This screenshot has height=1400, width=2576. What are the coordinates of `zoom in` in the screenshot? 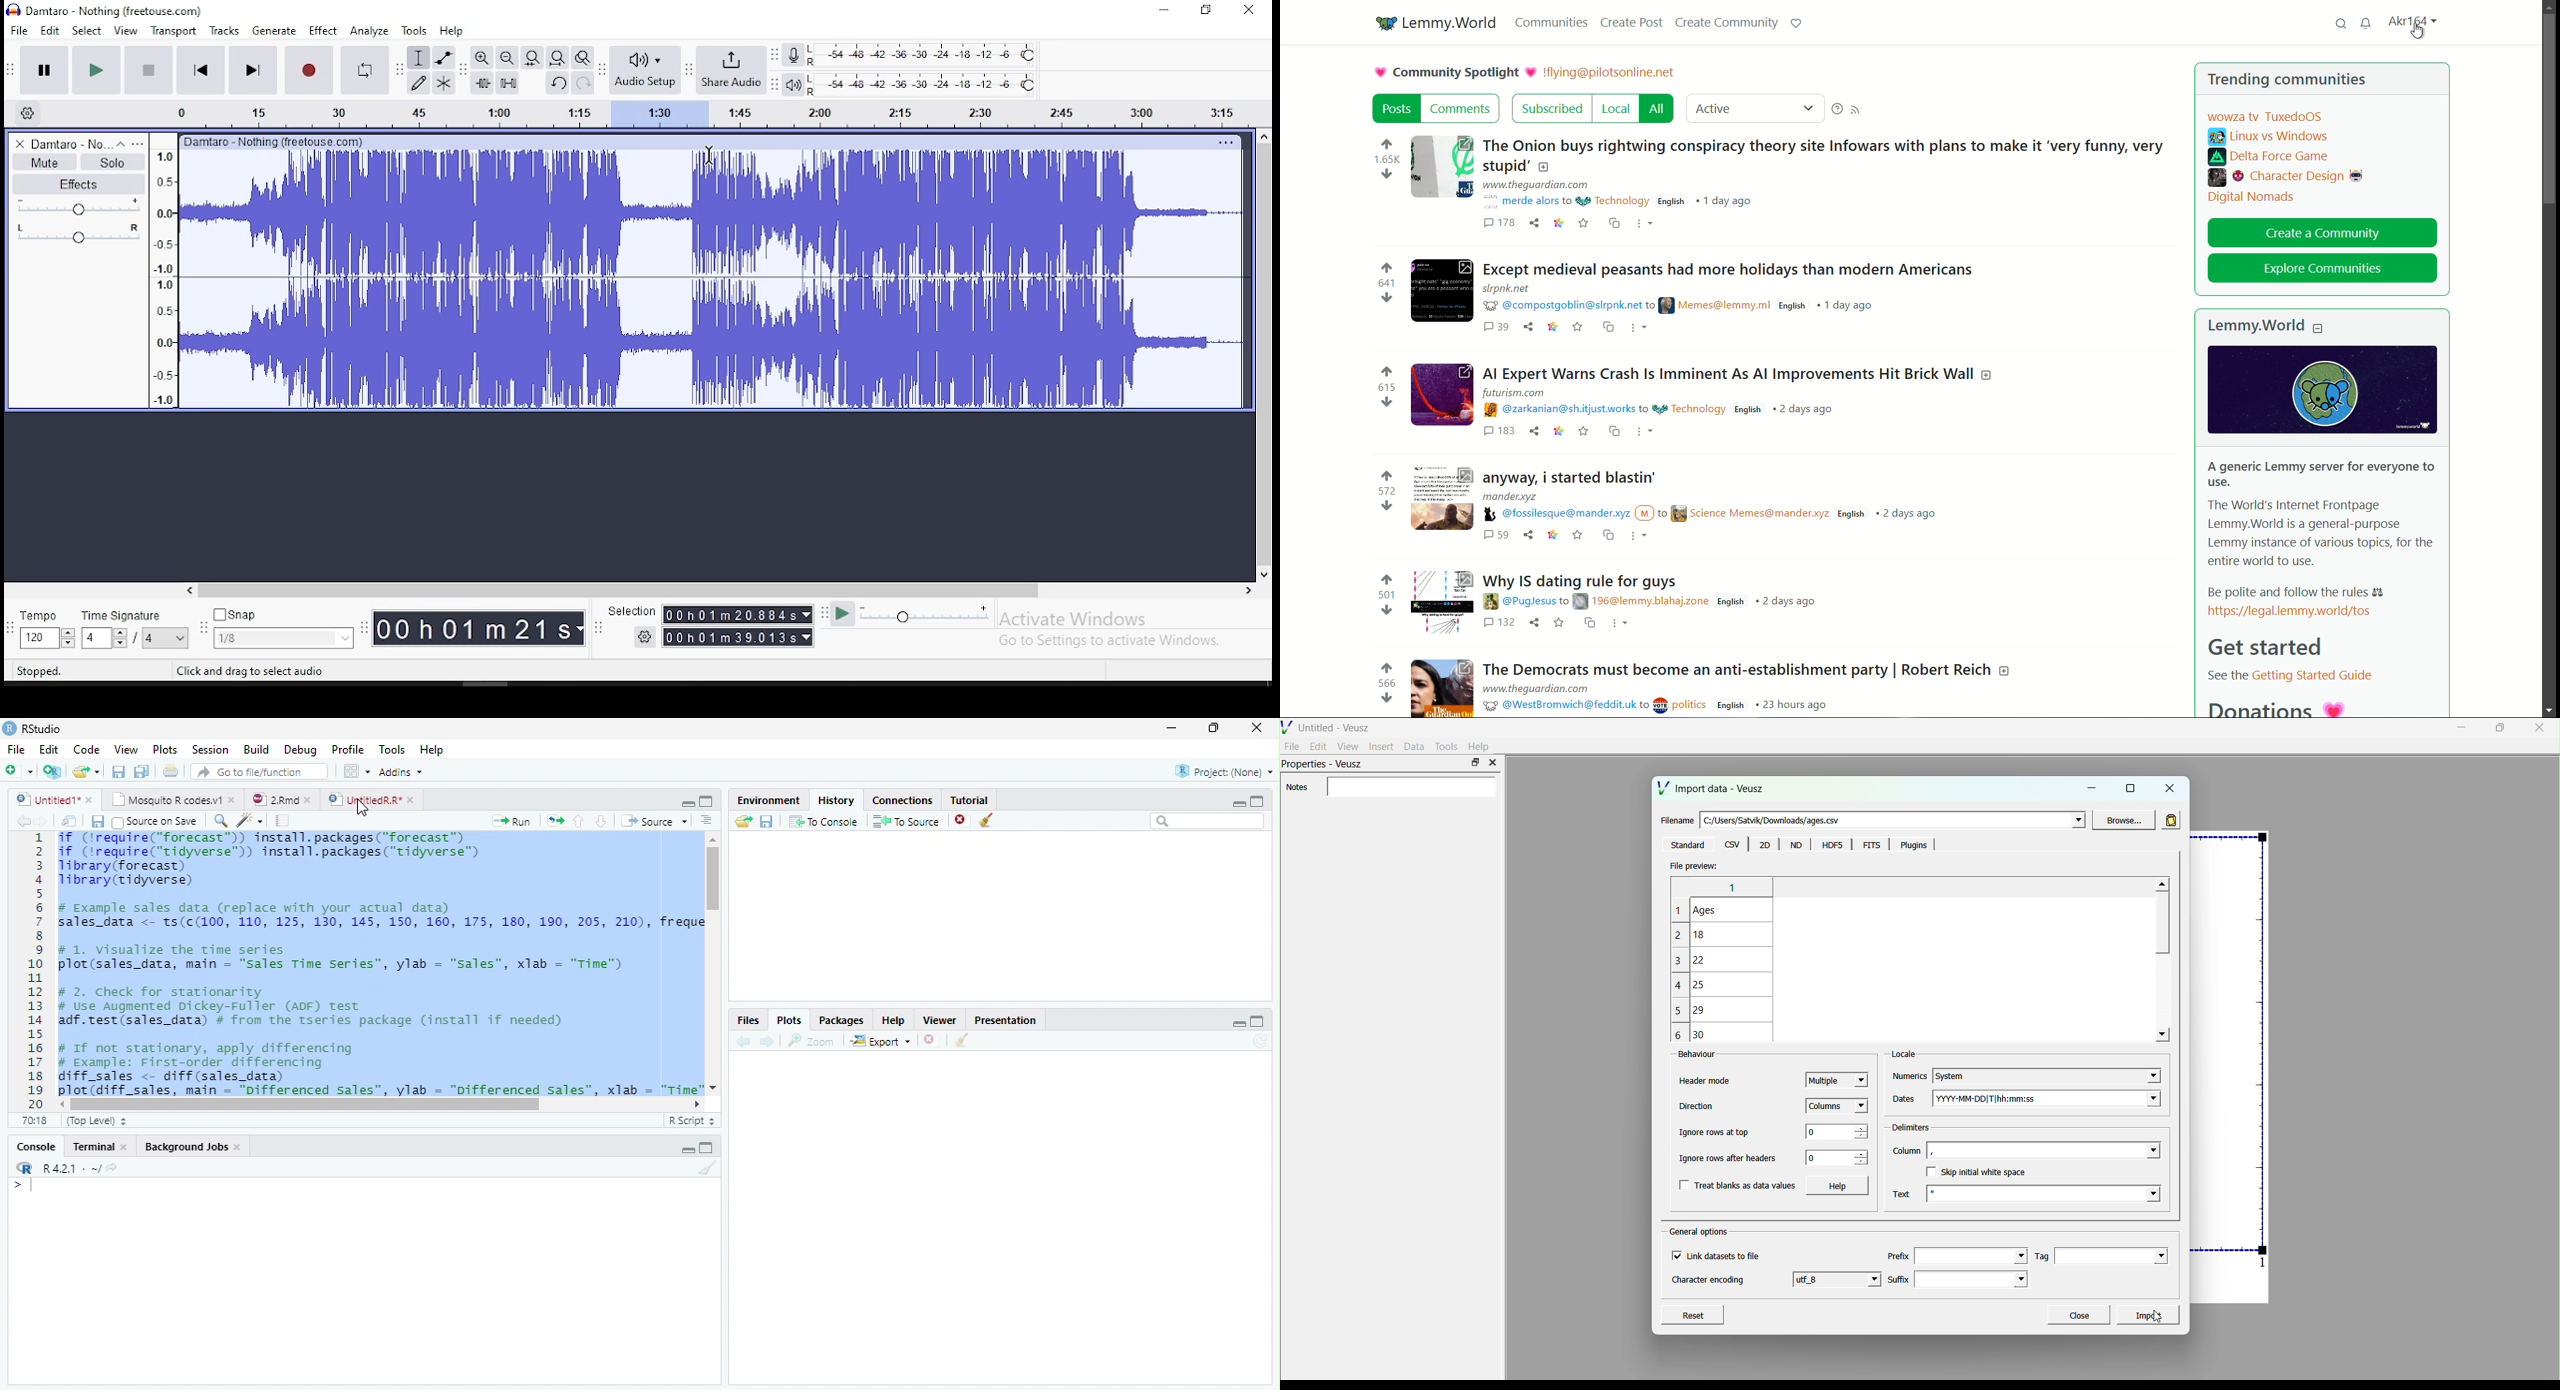 It's located at (483, 57).